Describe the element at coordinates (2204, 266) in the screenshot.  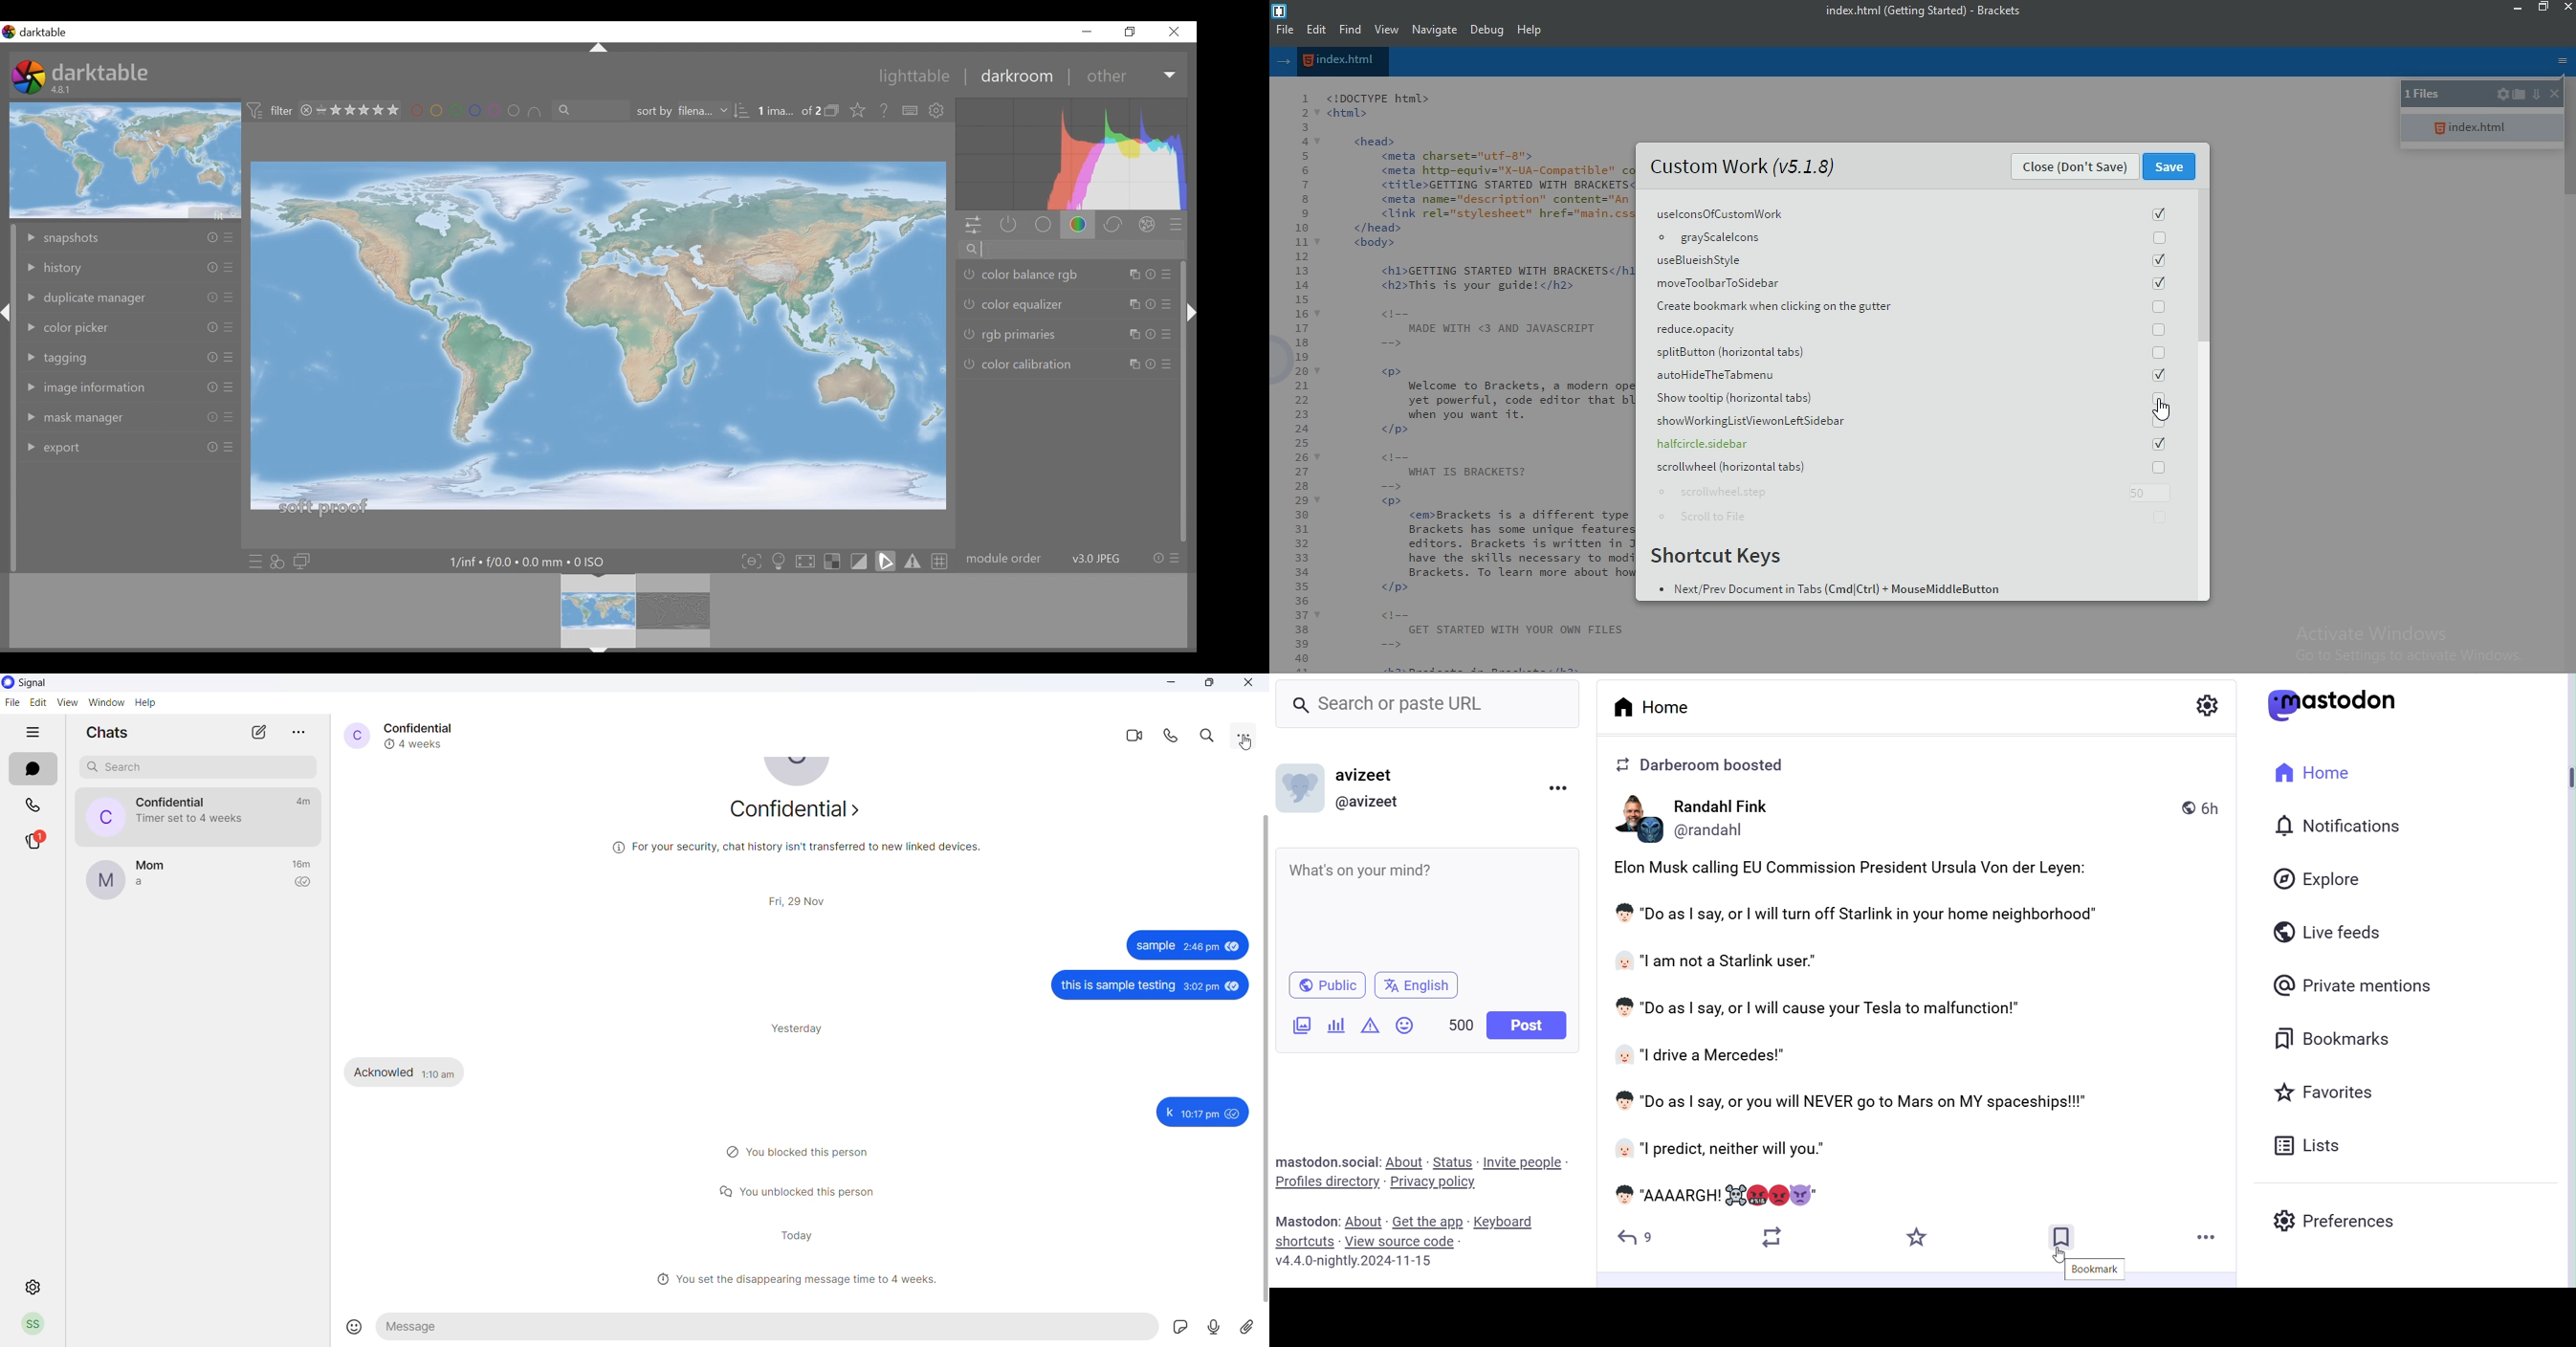
I see `scroll bar` at that location.